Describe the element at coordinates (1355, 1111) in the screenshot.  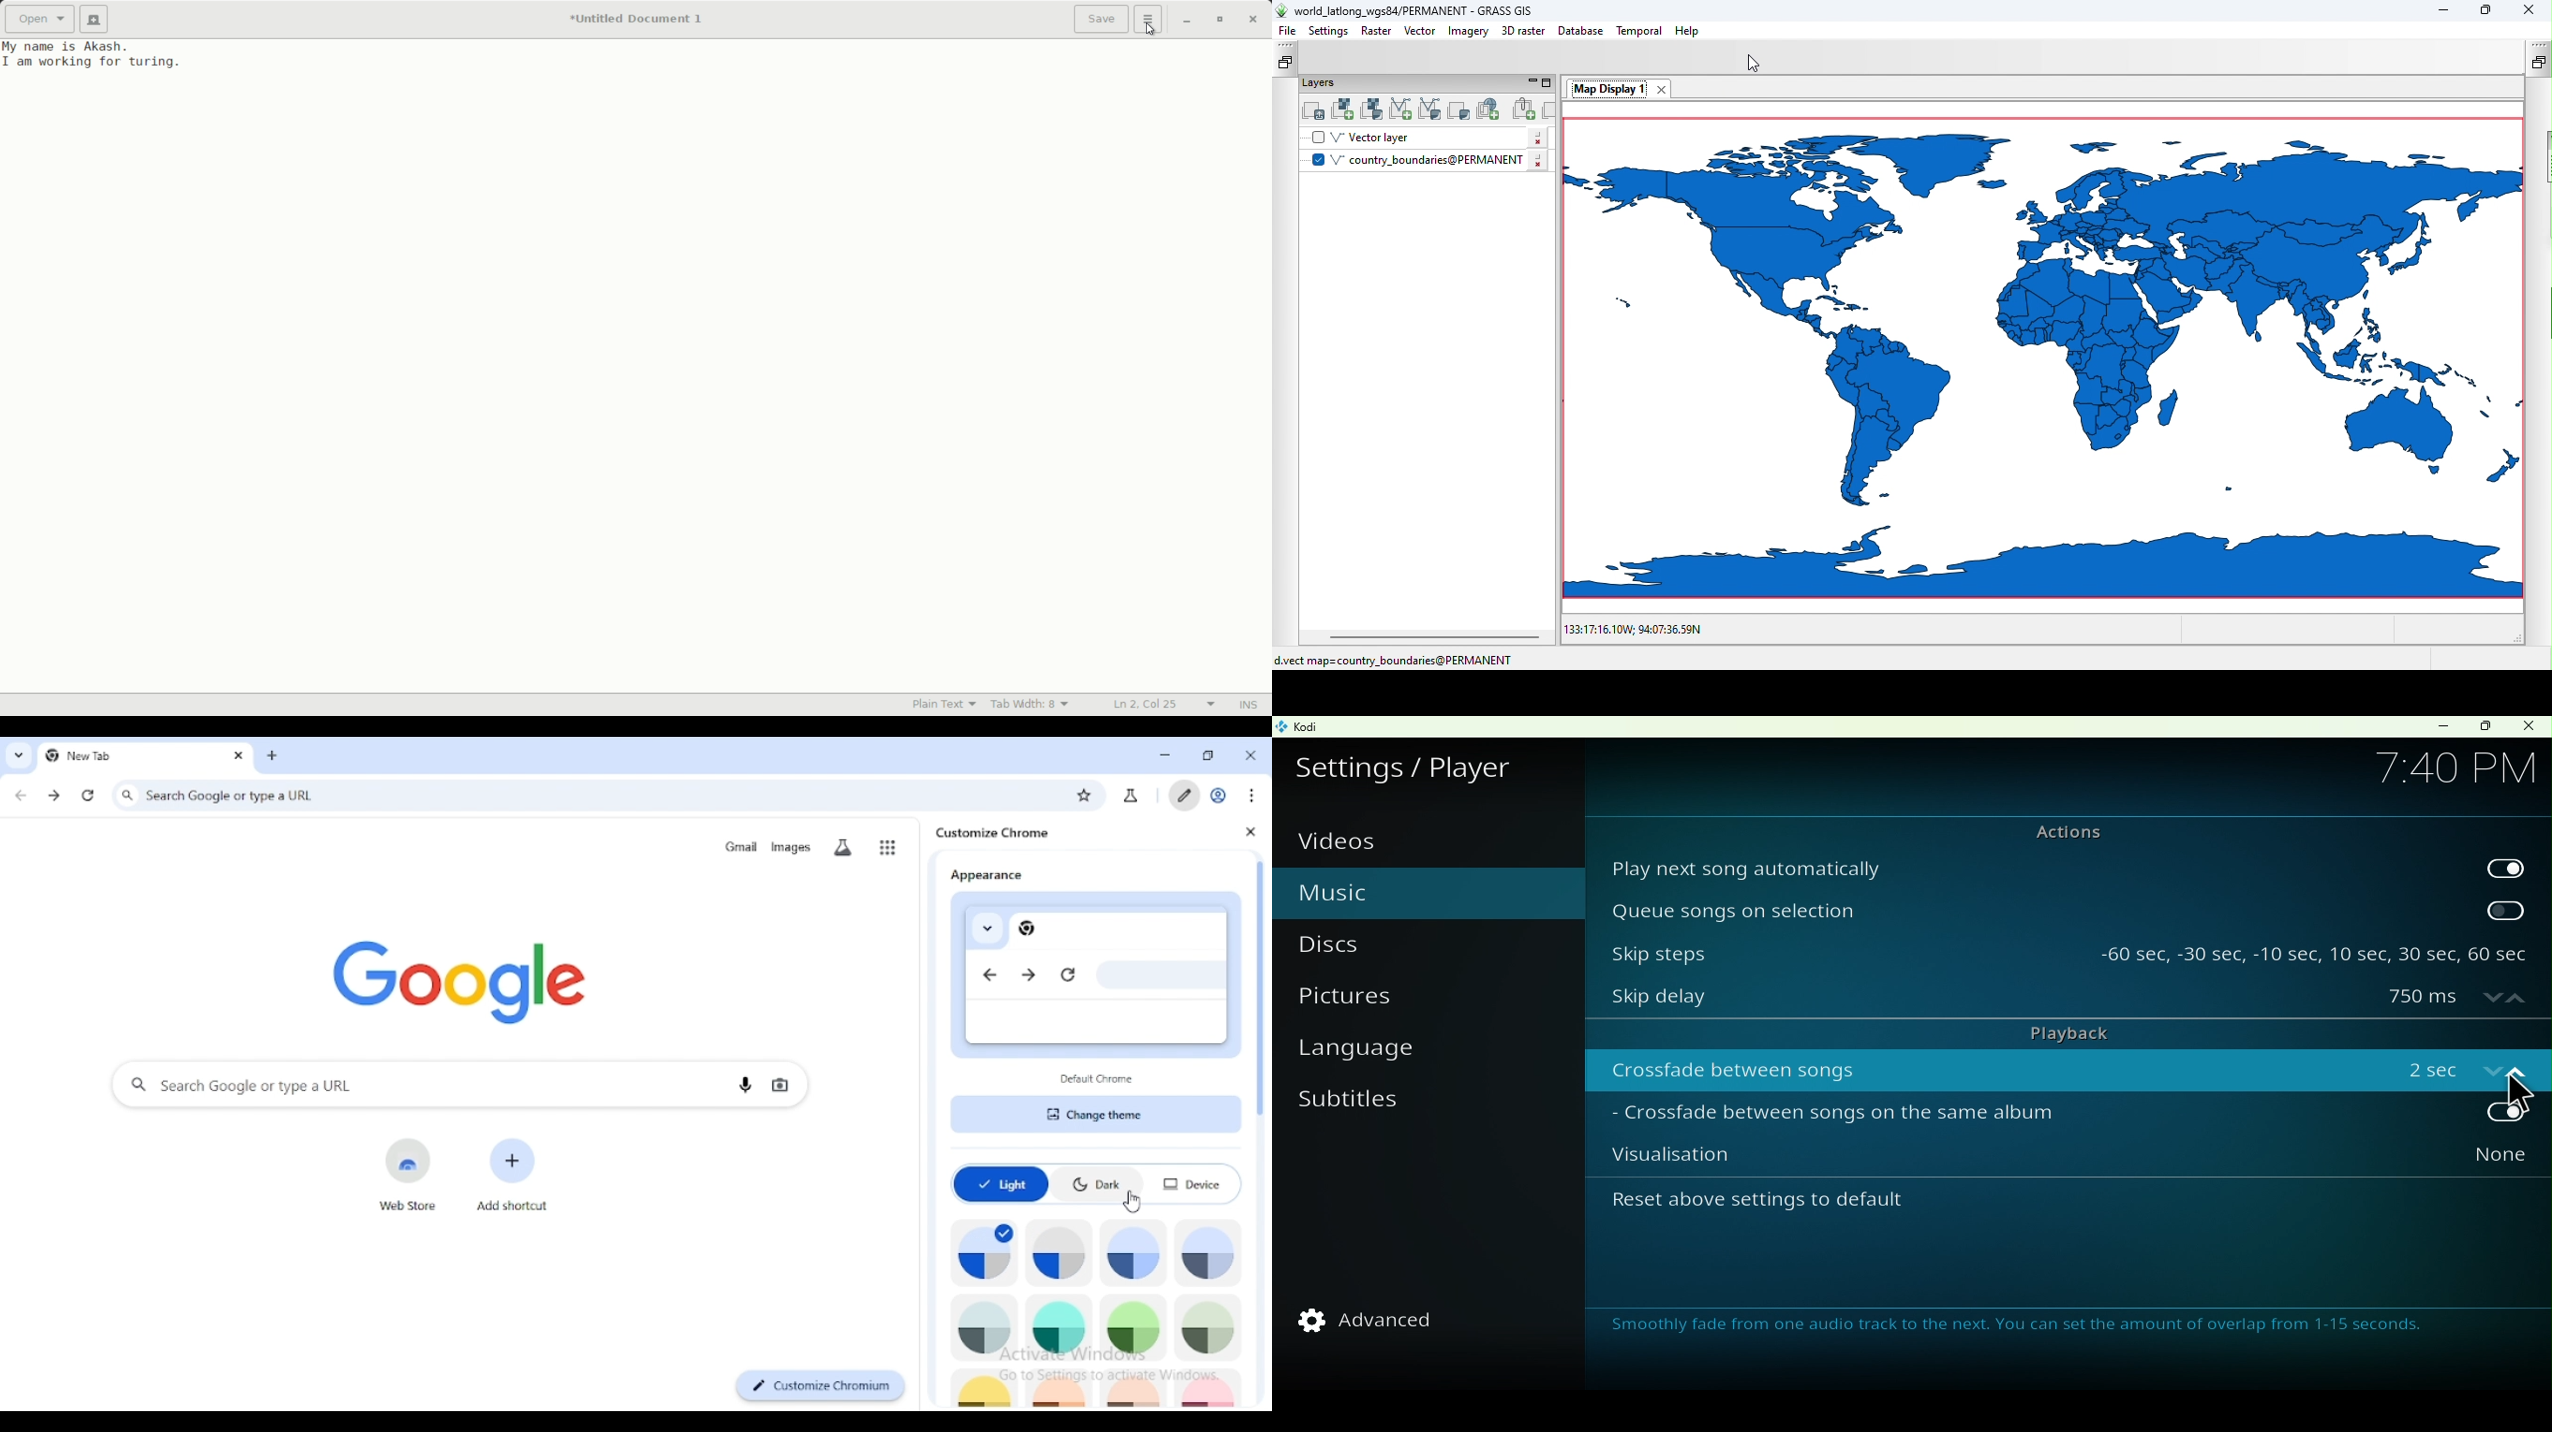
I see `Subtitles` at that location.